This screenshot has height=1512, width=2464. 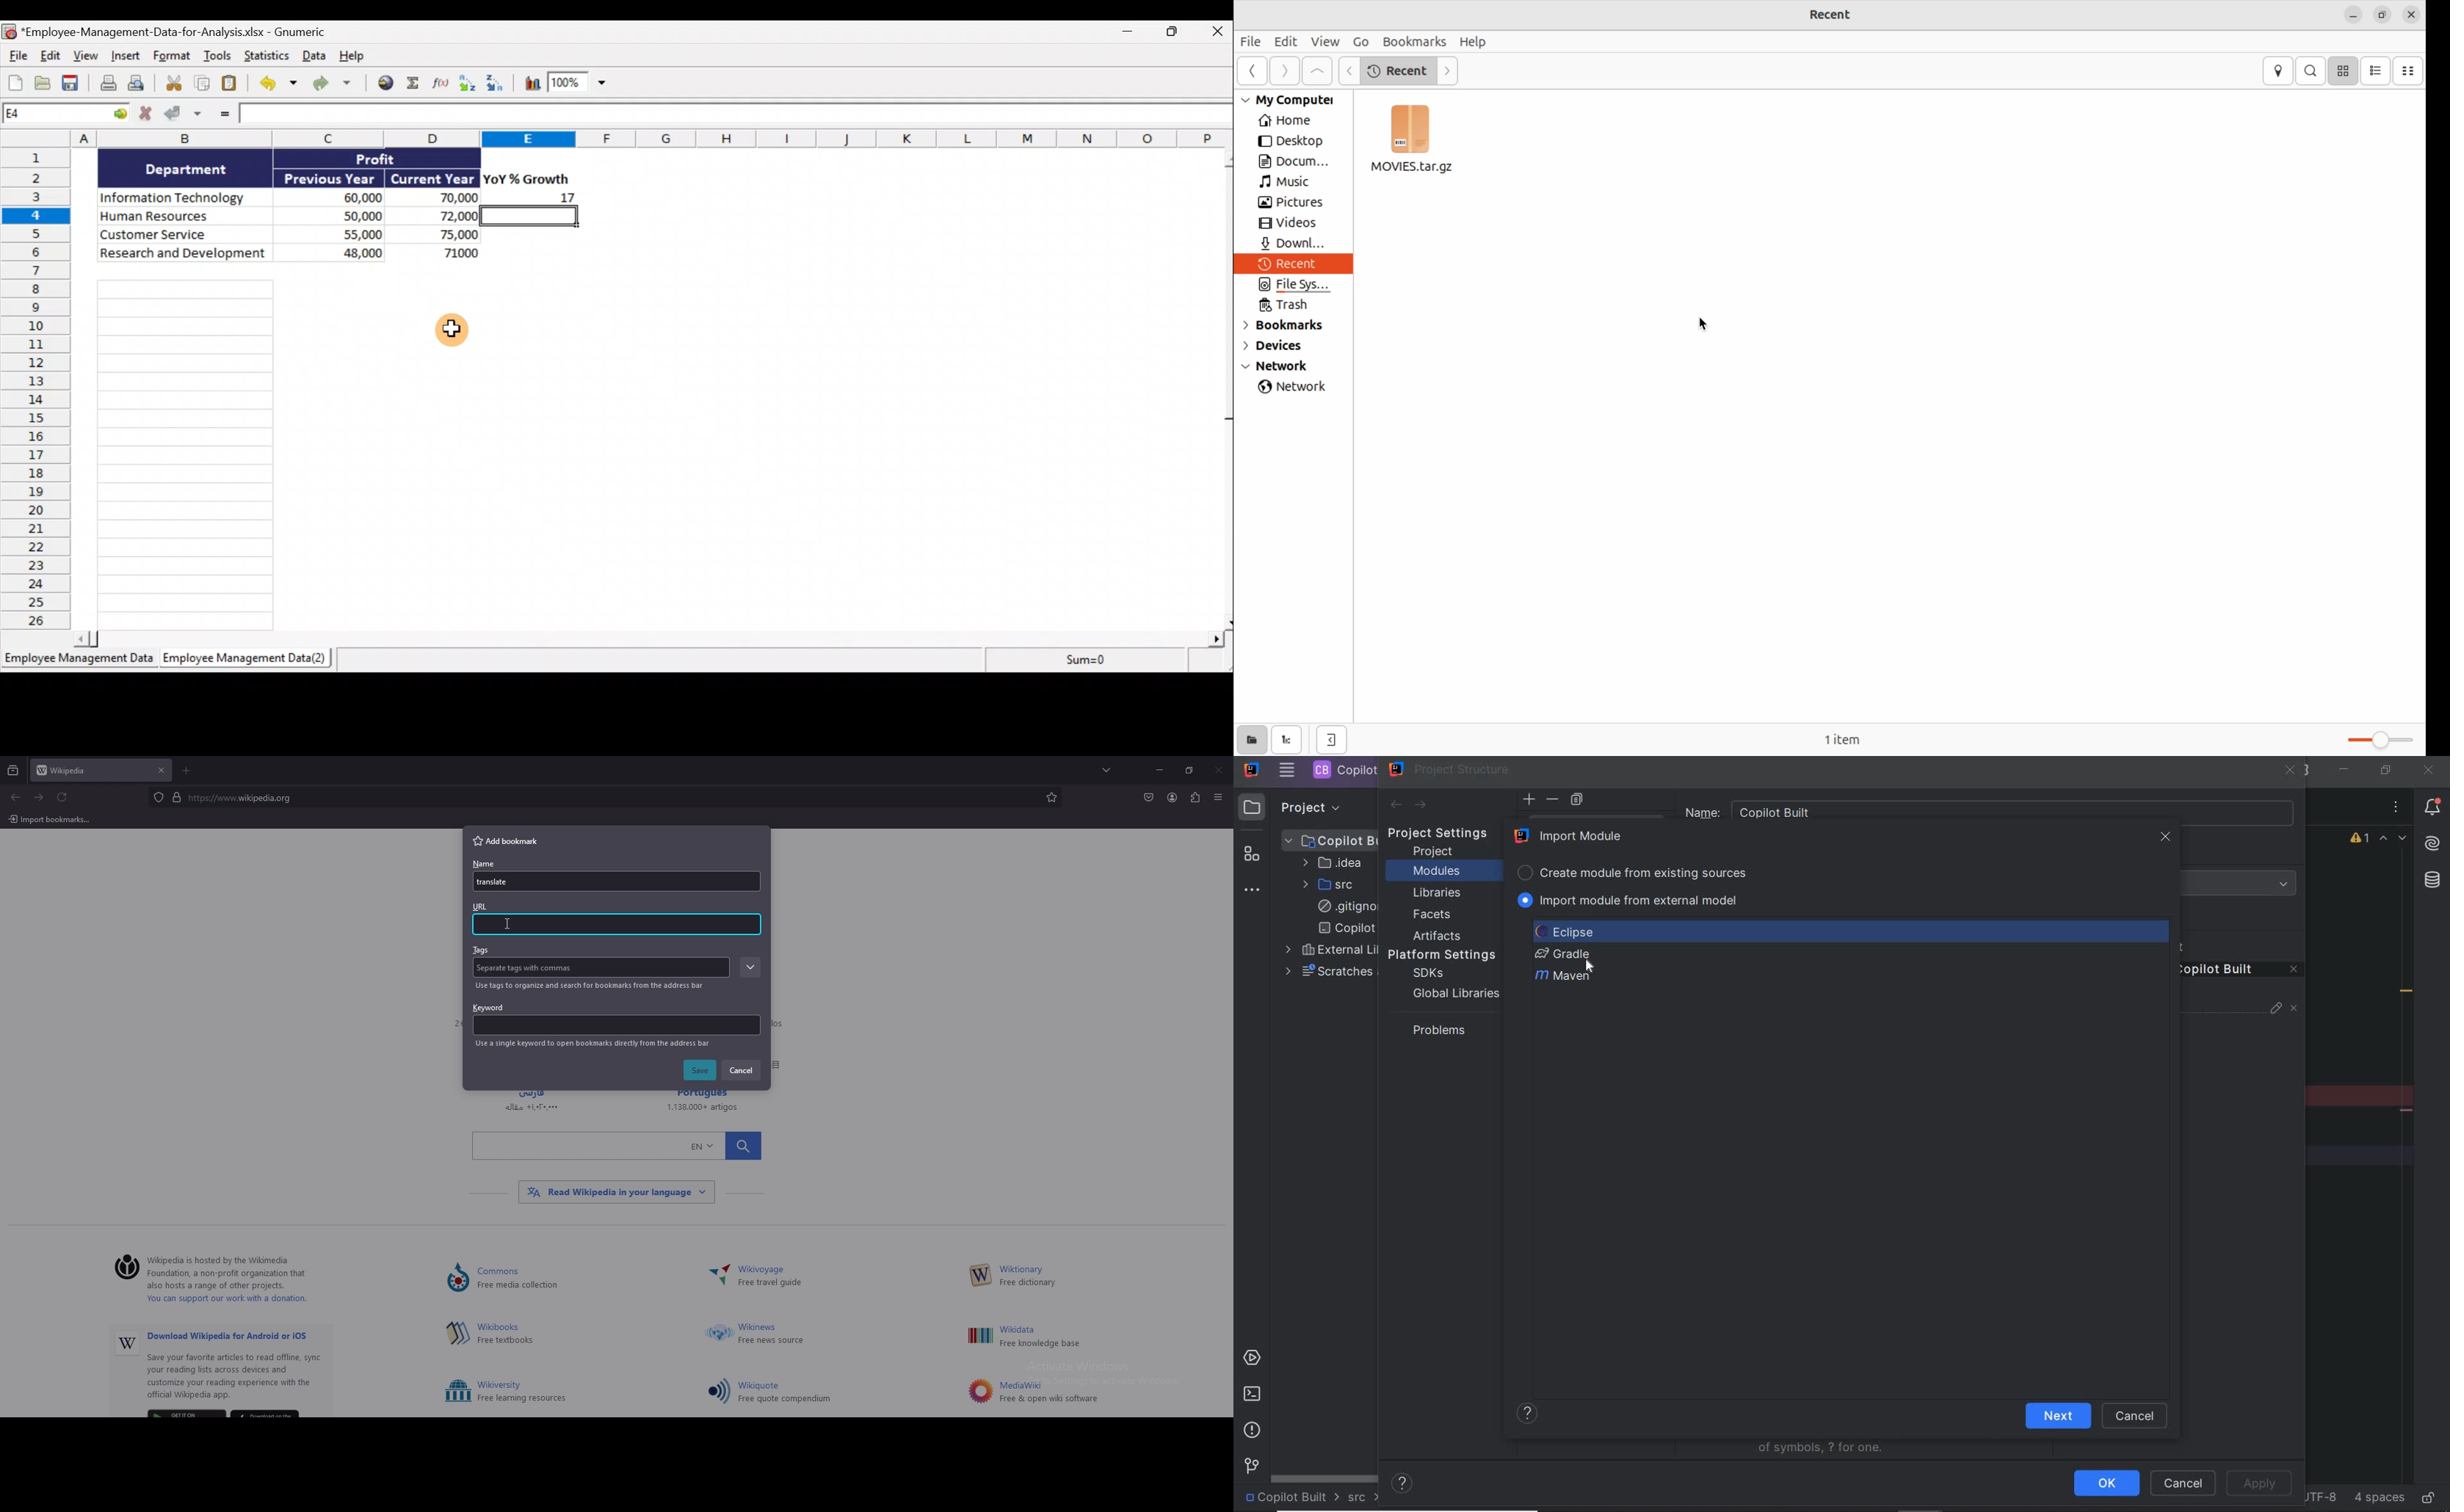 I want to click on Undo last action, so click(x=276, y=84).